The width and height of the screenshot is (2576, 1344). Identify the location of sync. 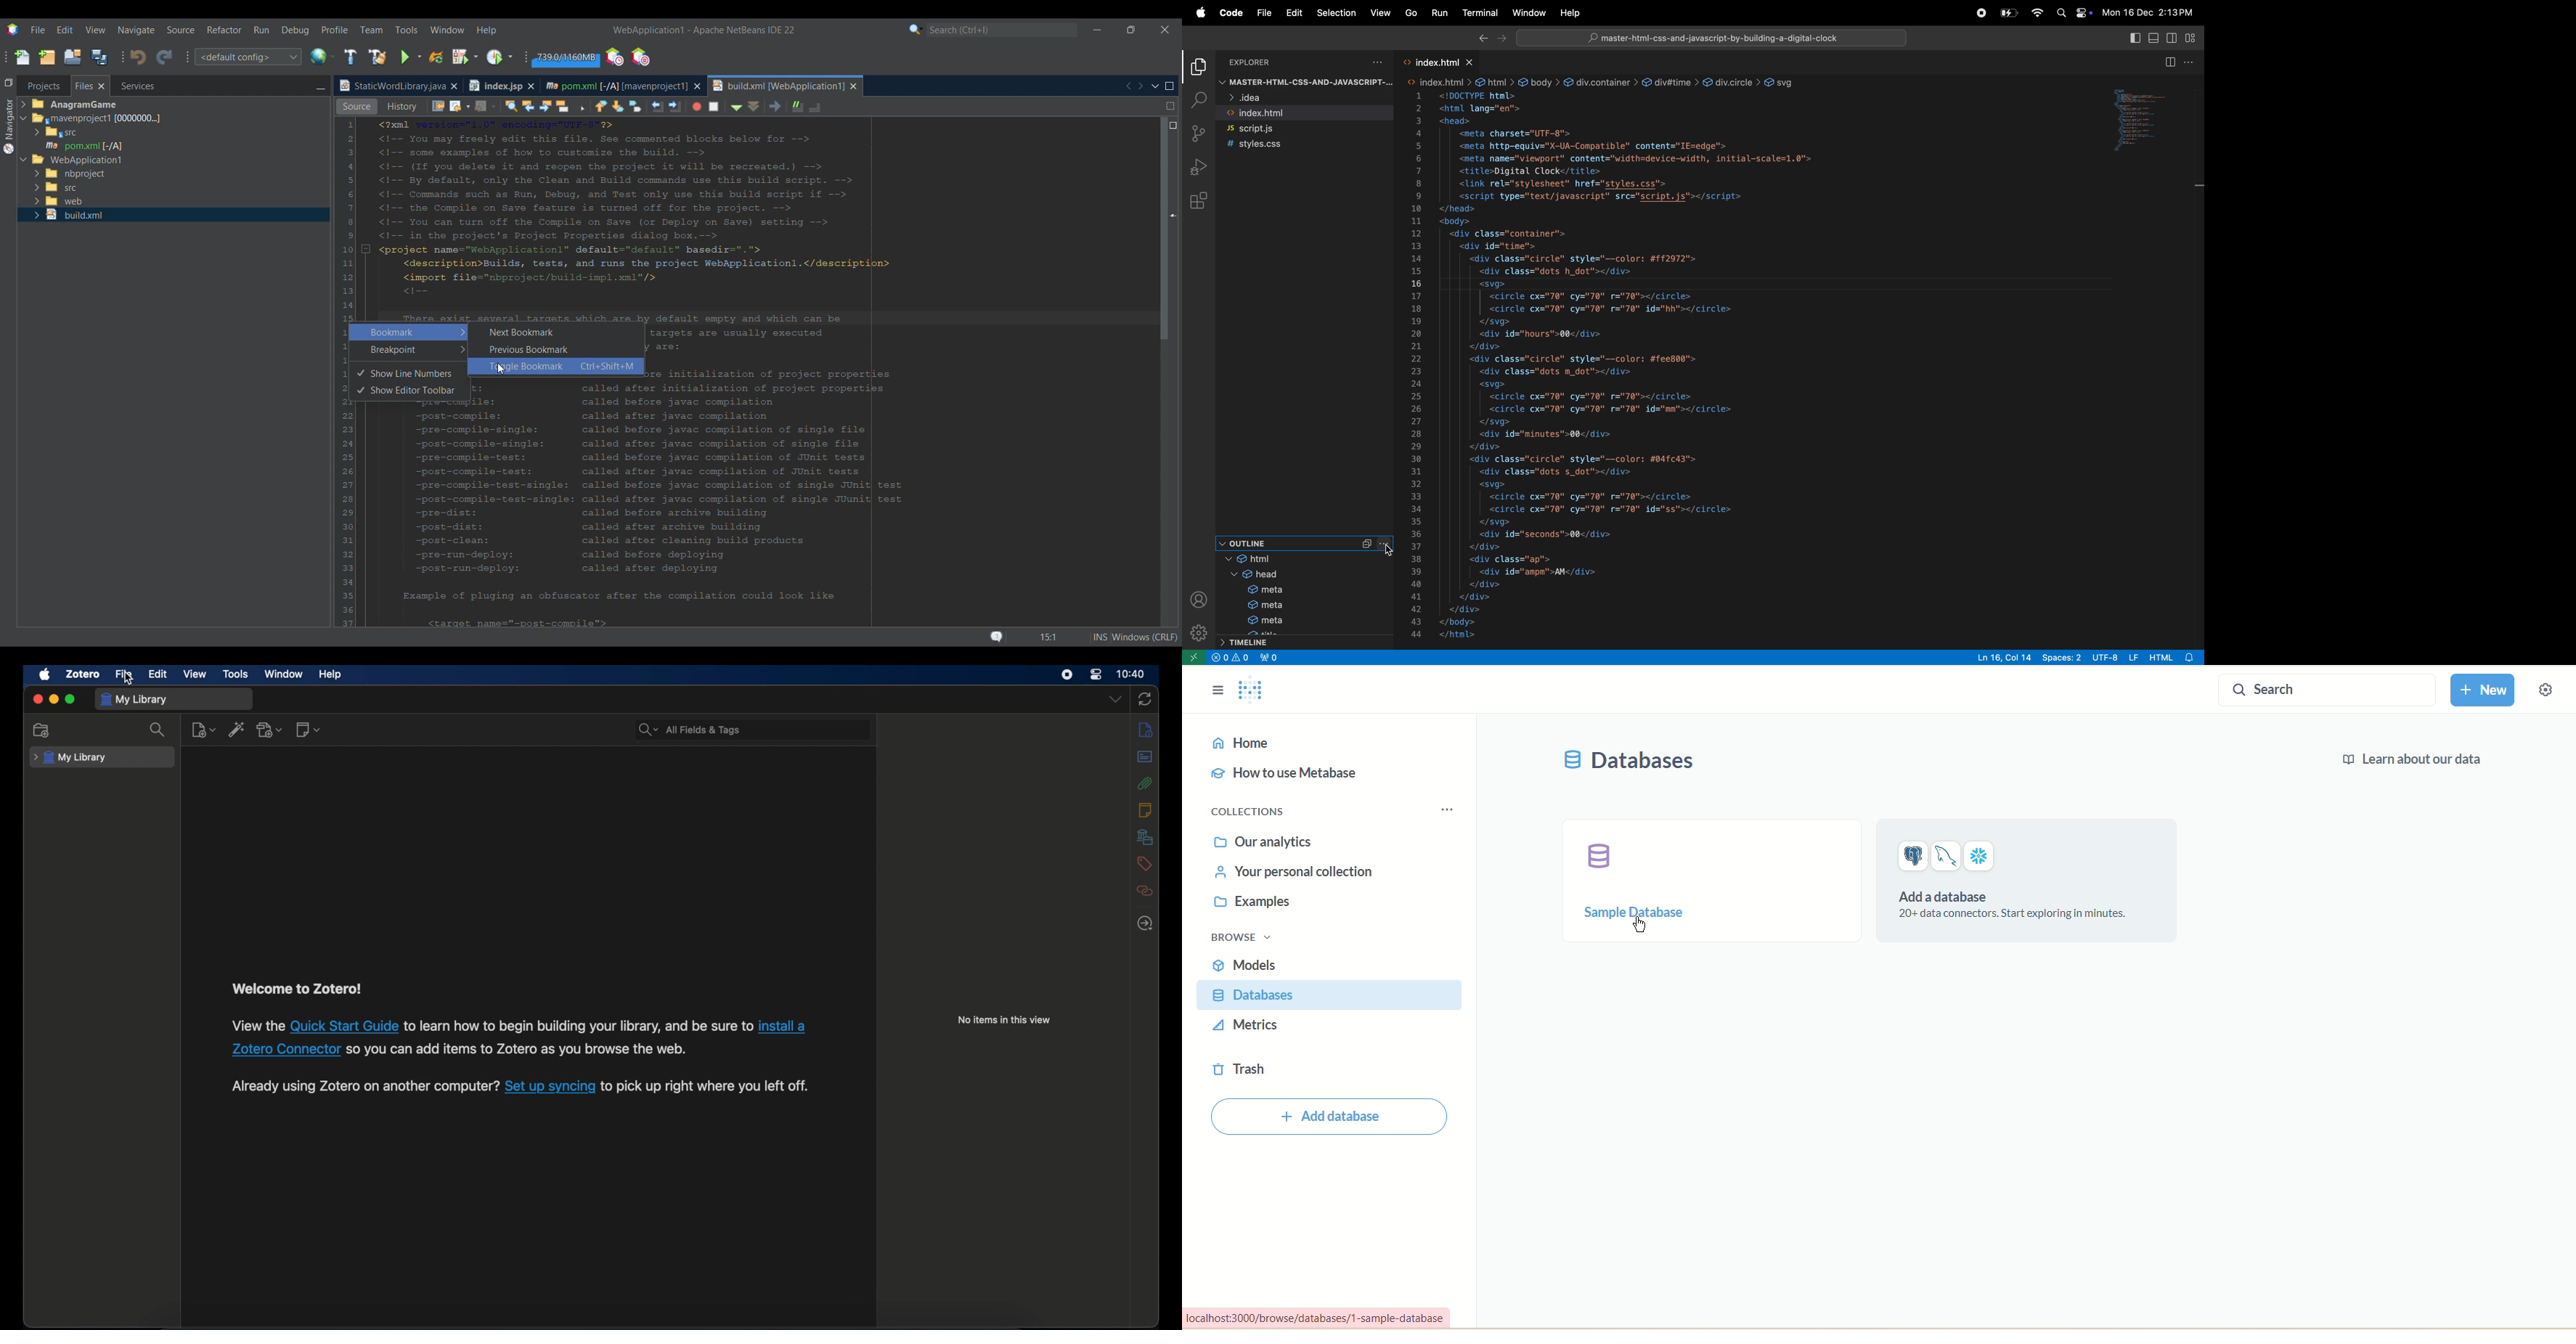
(1145, 700).